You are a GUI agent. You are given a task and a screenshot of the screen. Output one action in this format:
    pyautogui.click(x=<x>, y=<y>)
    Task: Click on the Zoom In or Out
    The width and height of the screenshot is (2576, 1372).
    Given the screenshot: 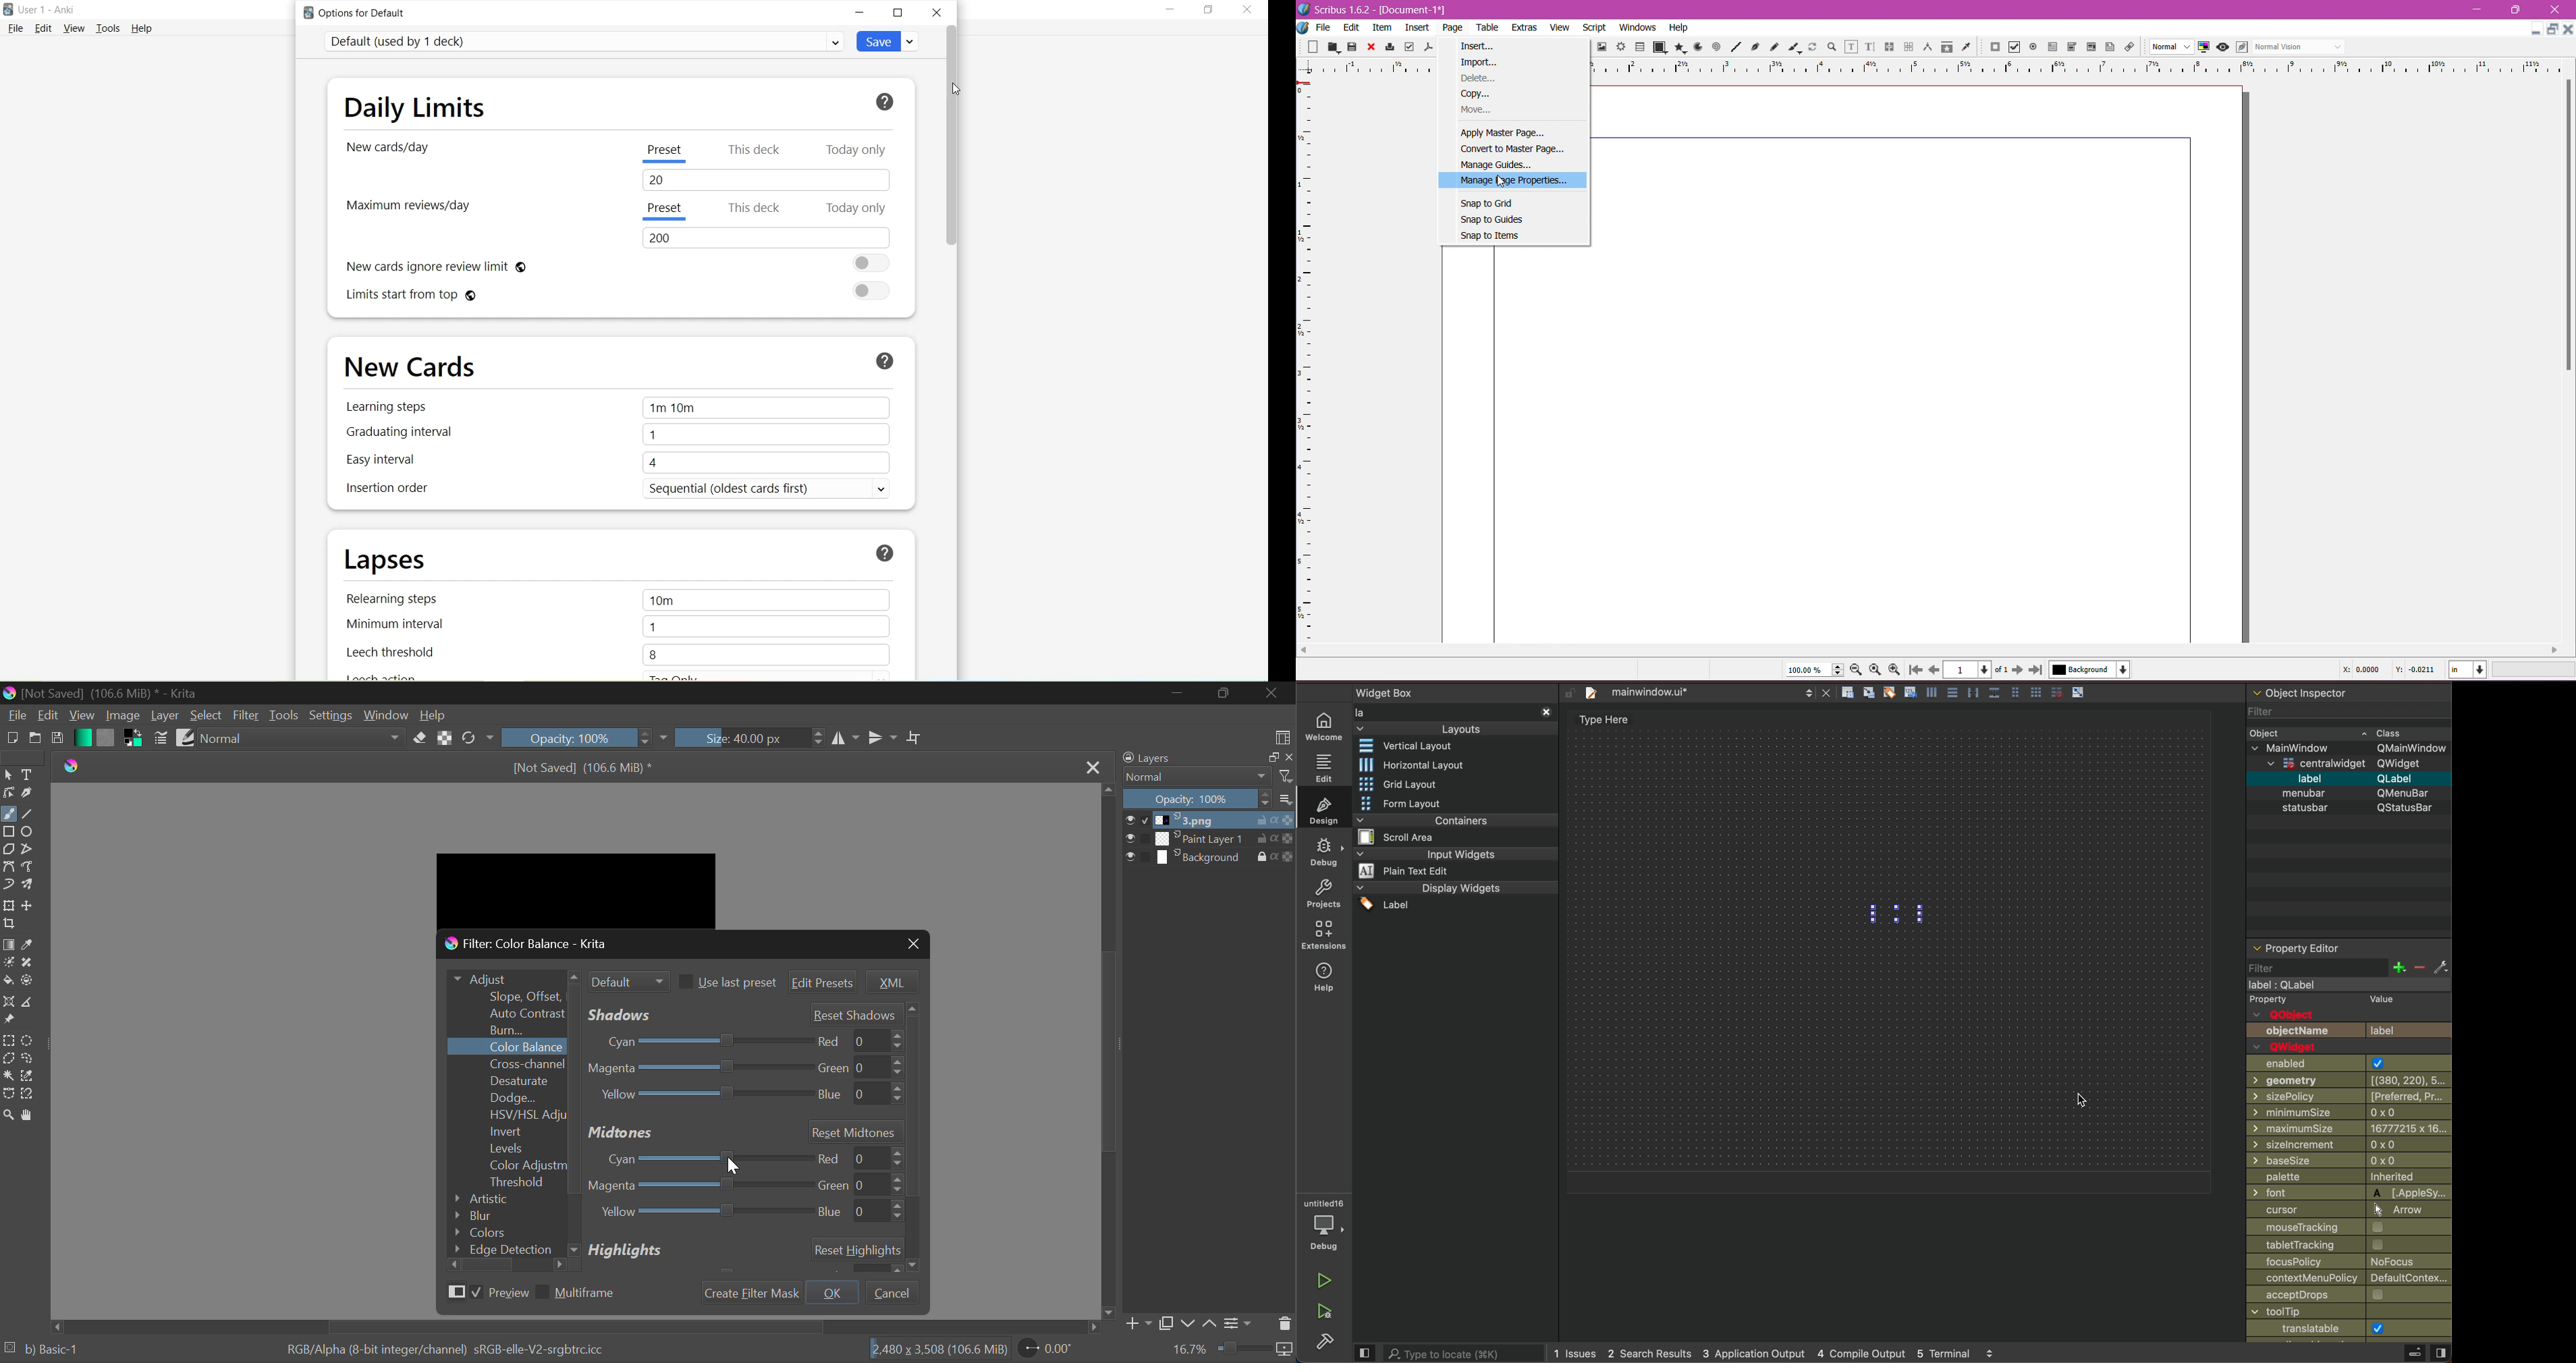 What is the action you would take?
    pyautogui.click(x=1831, y=47)
    